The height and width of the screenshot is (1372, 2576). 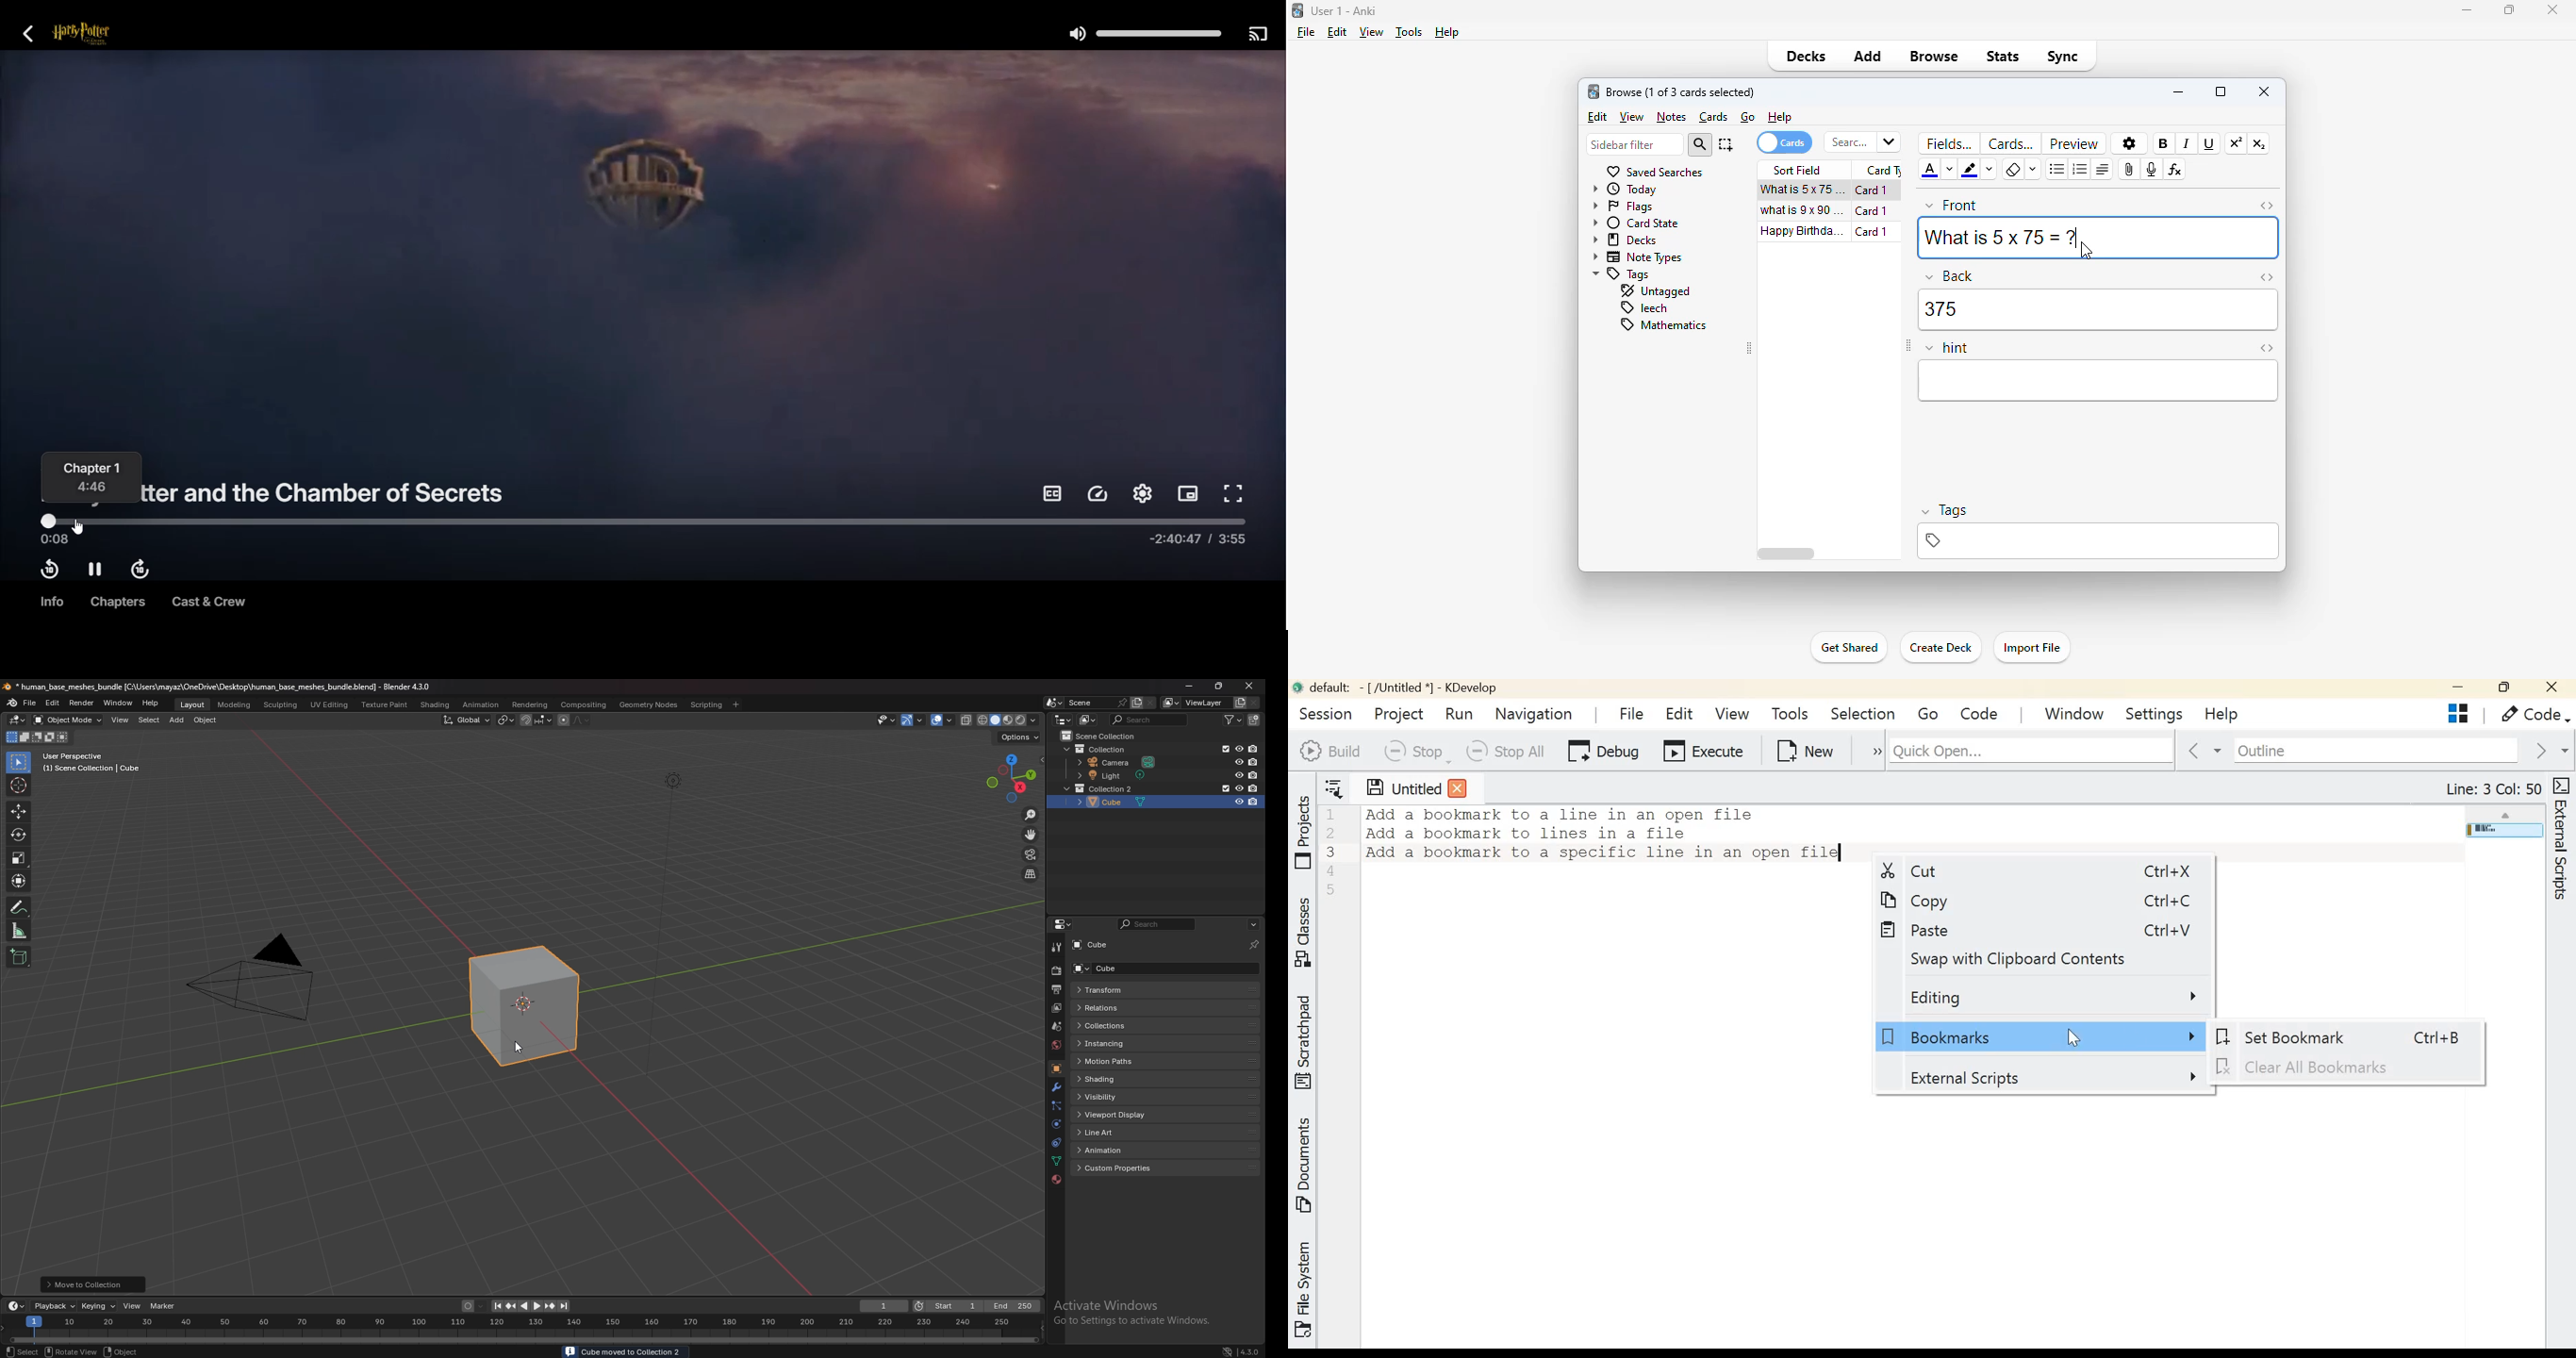 What do you see at coordinates (1990, 171) in the screenshot?
I see `change color` at bounding box center [1990, 171].